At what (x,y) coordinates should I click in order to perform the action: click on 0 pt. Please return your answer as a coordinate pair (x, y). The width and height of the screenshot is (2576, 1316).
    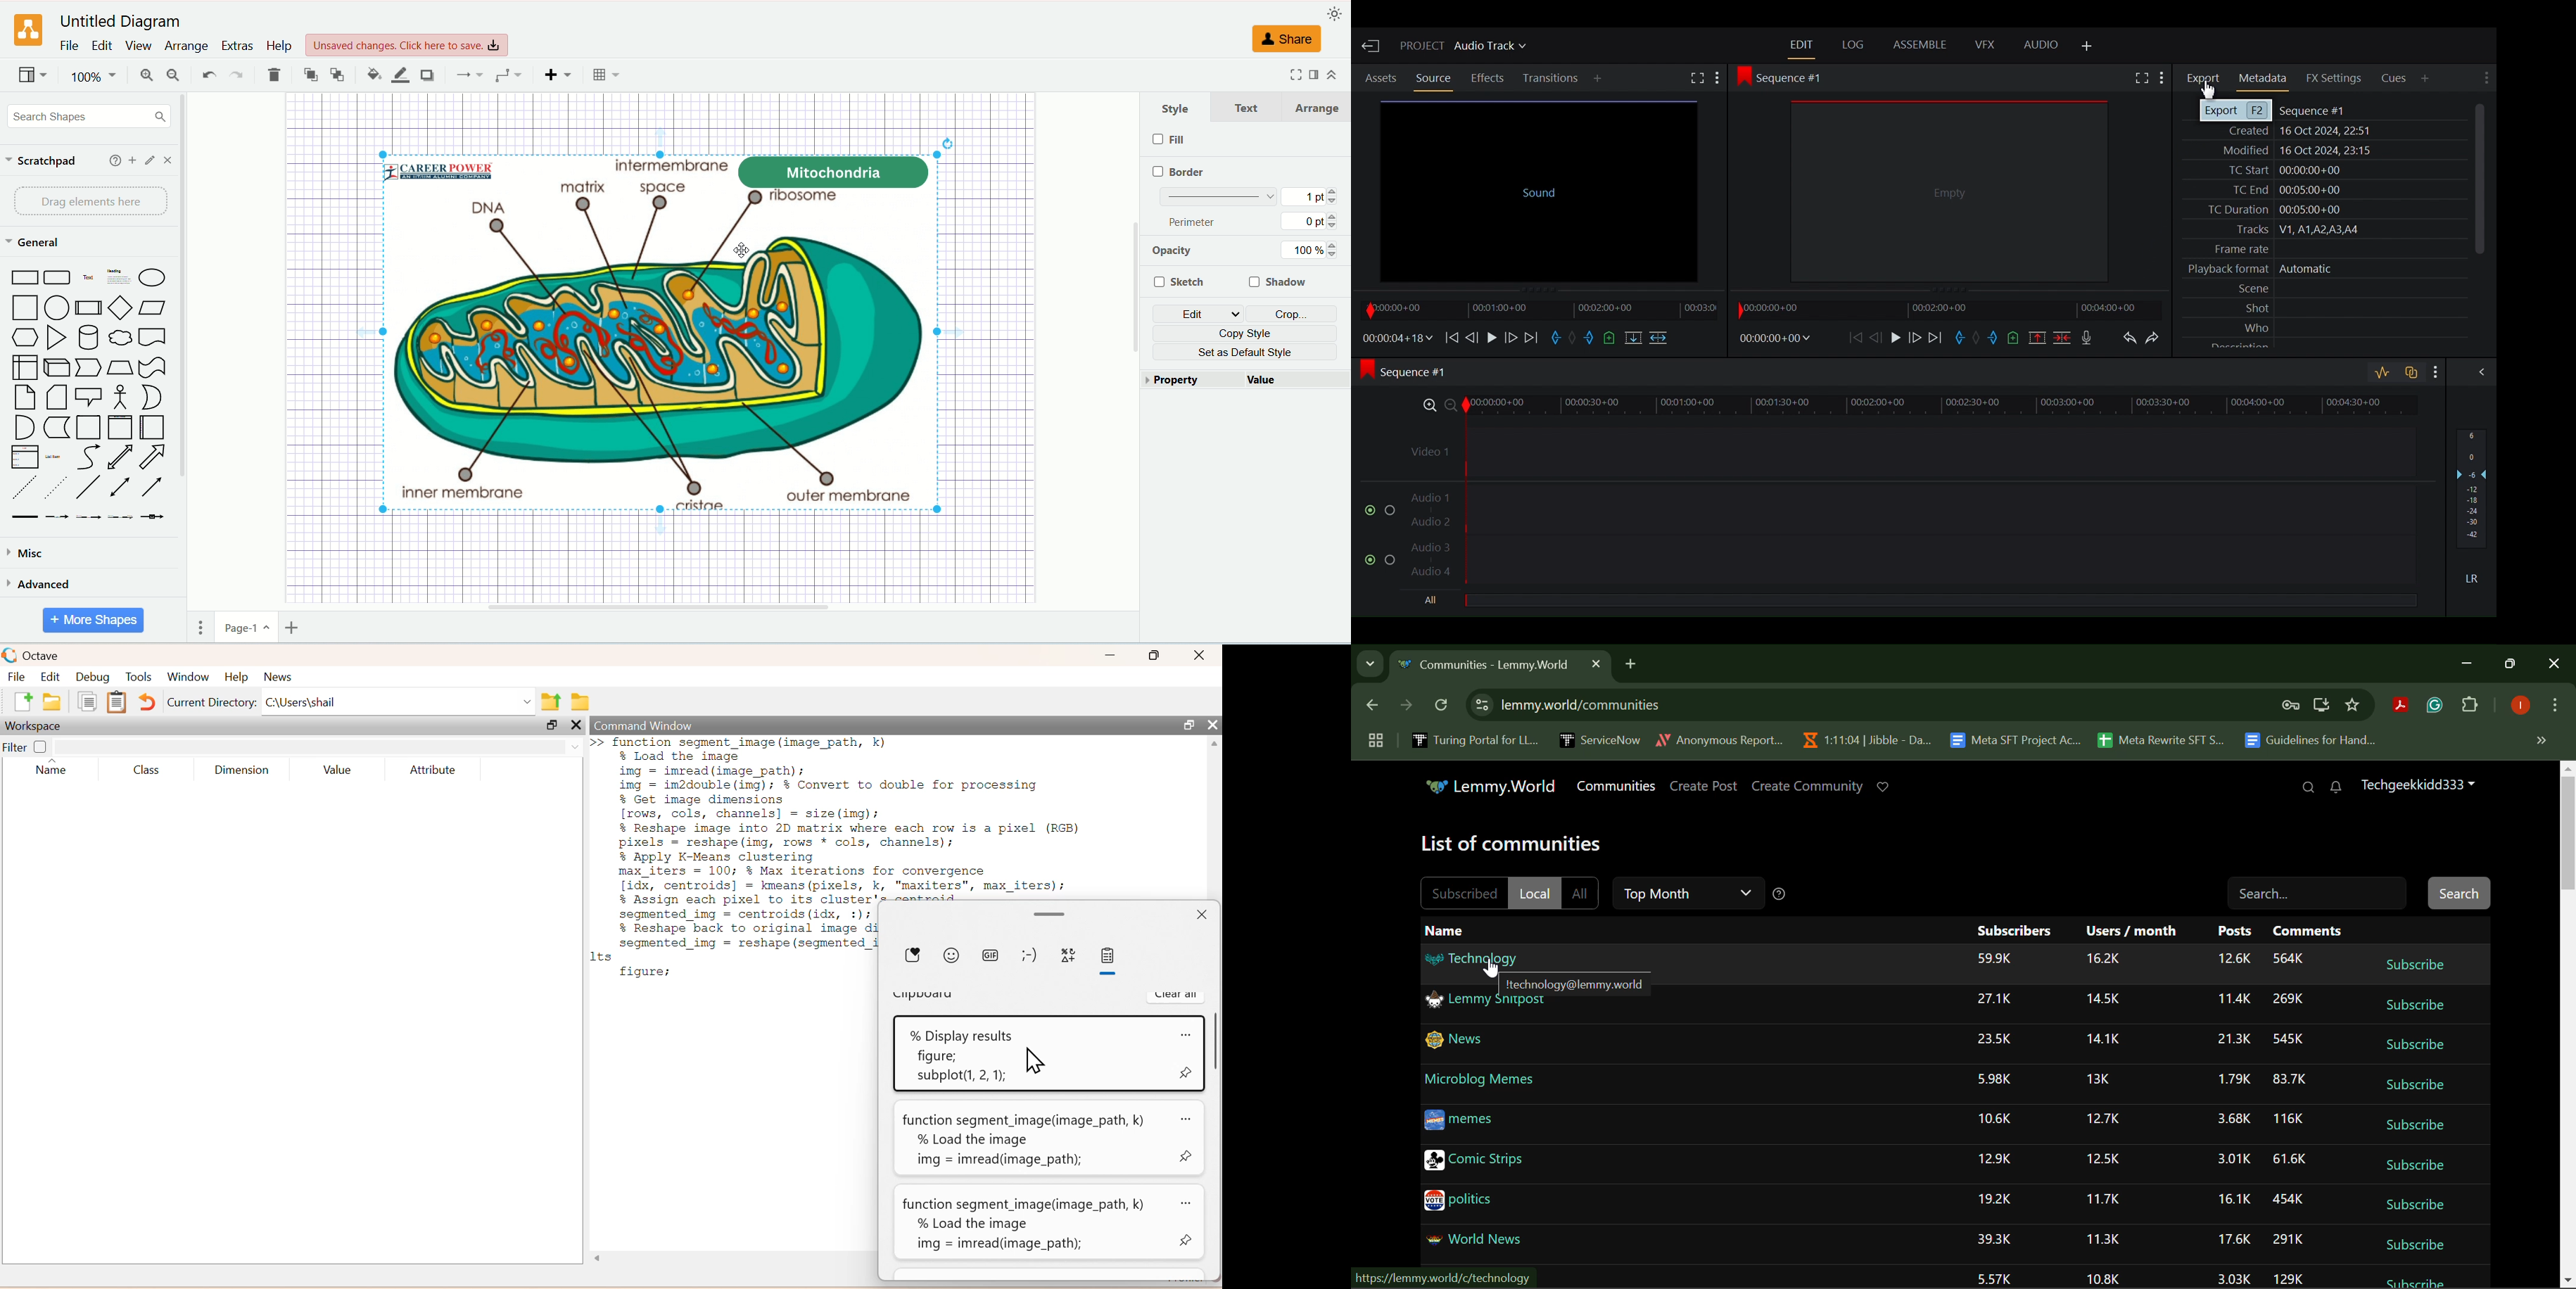
    Looking at the image, I should click on (1312, 220).